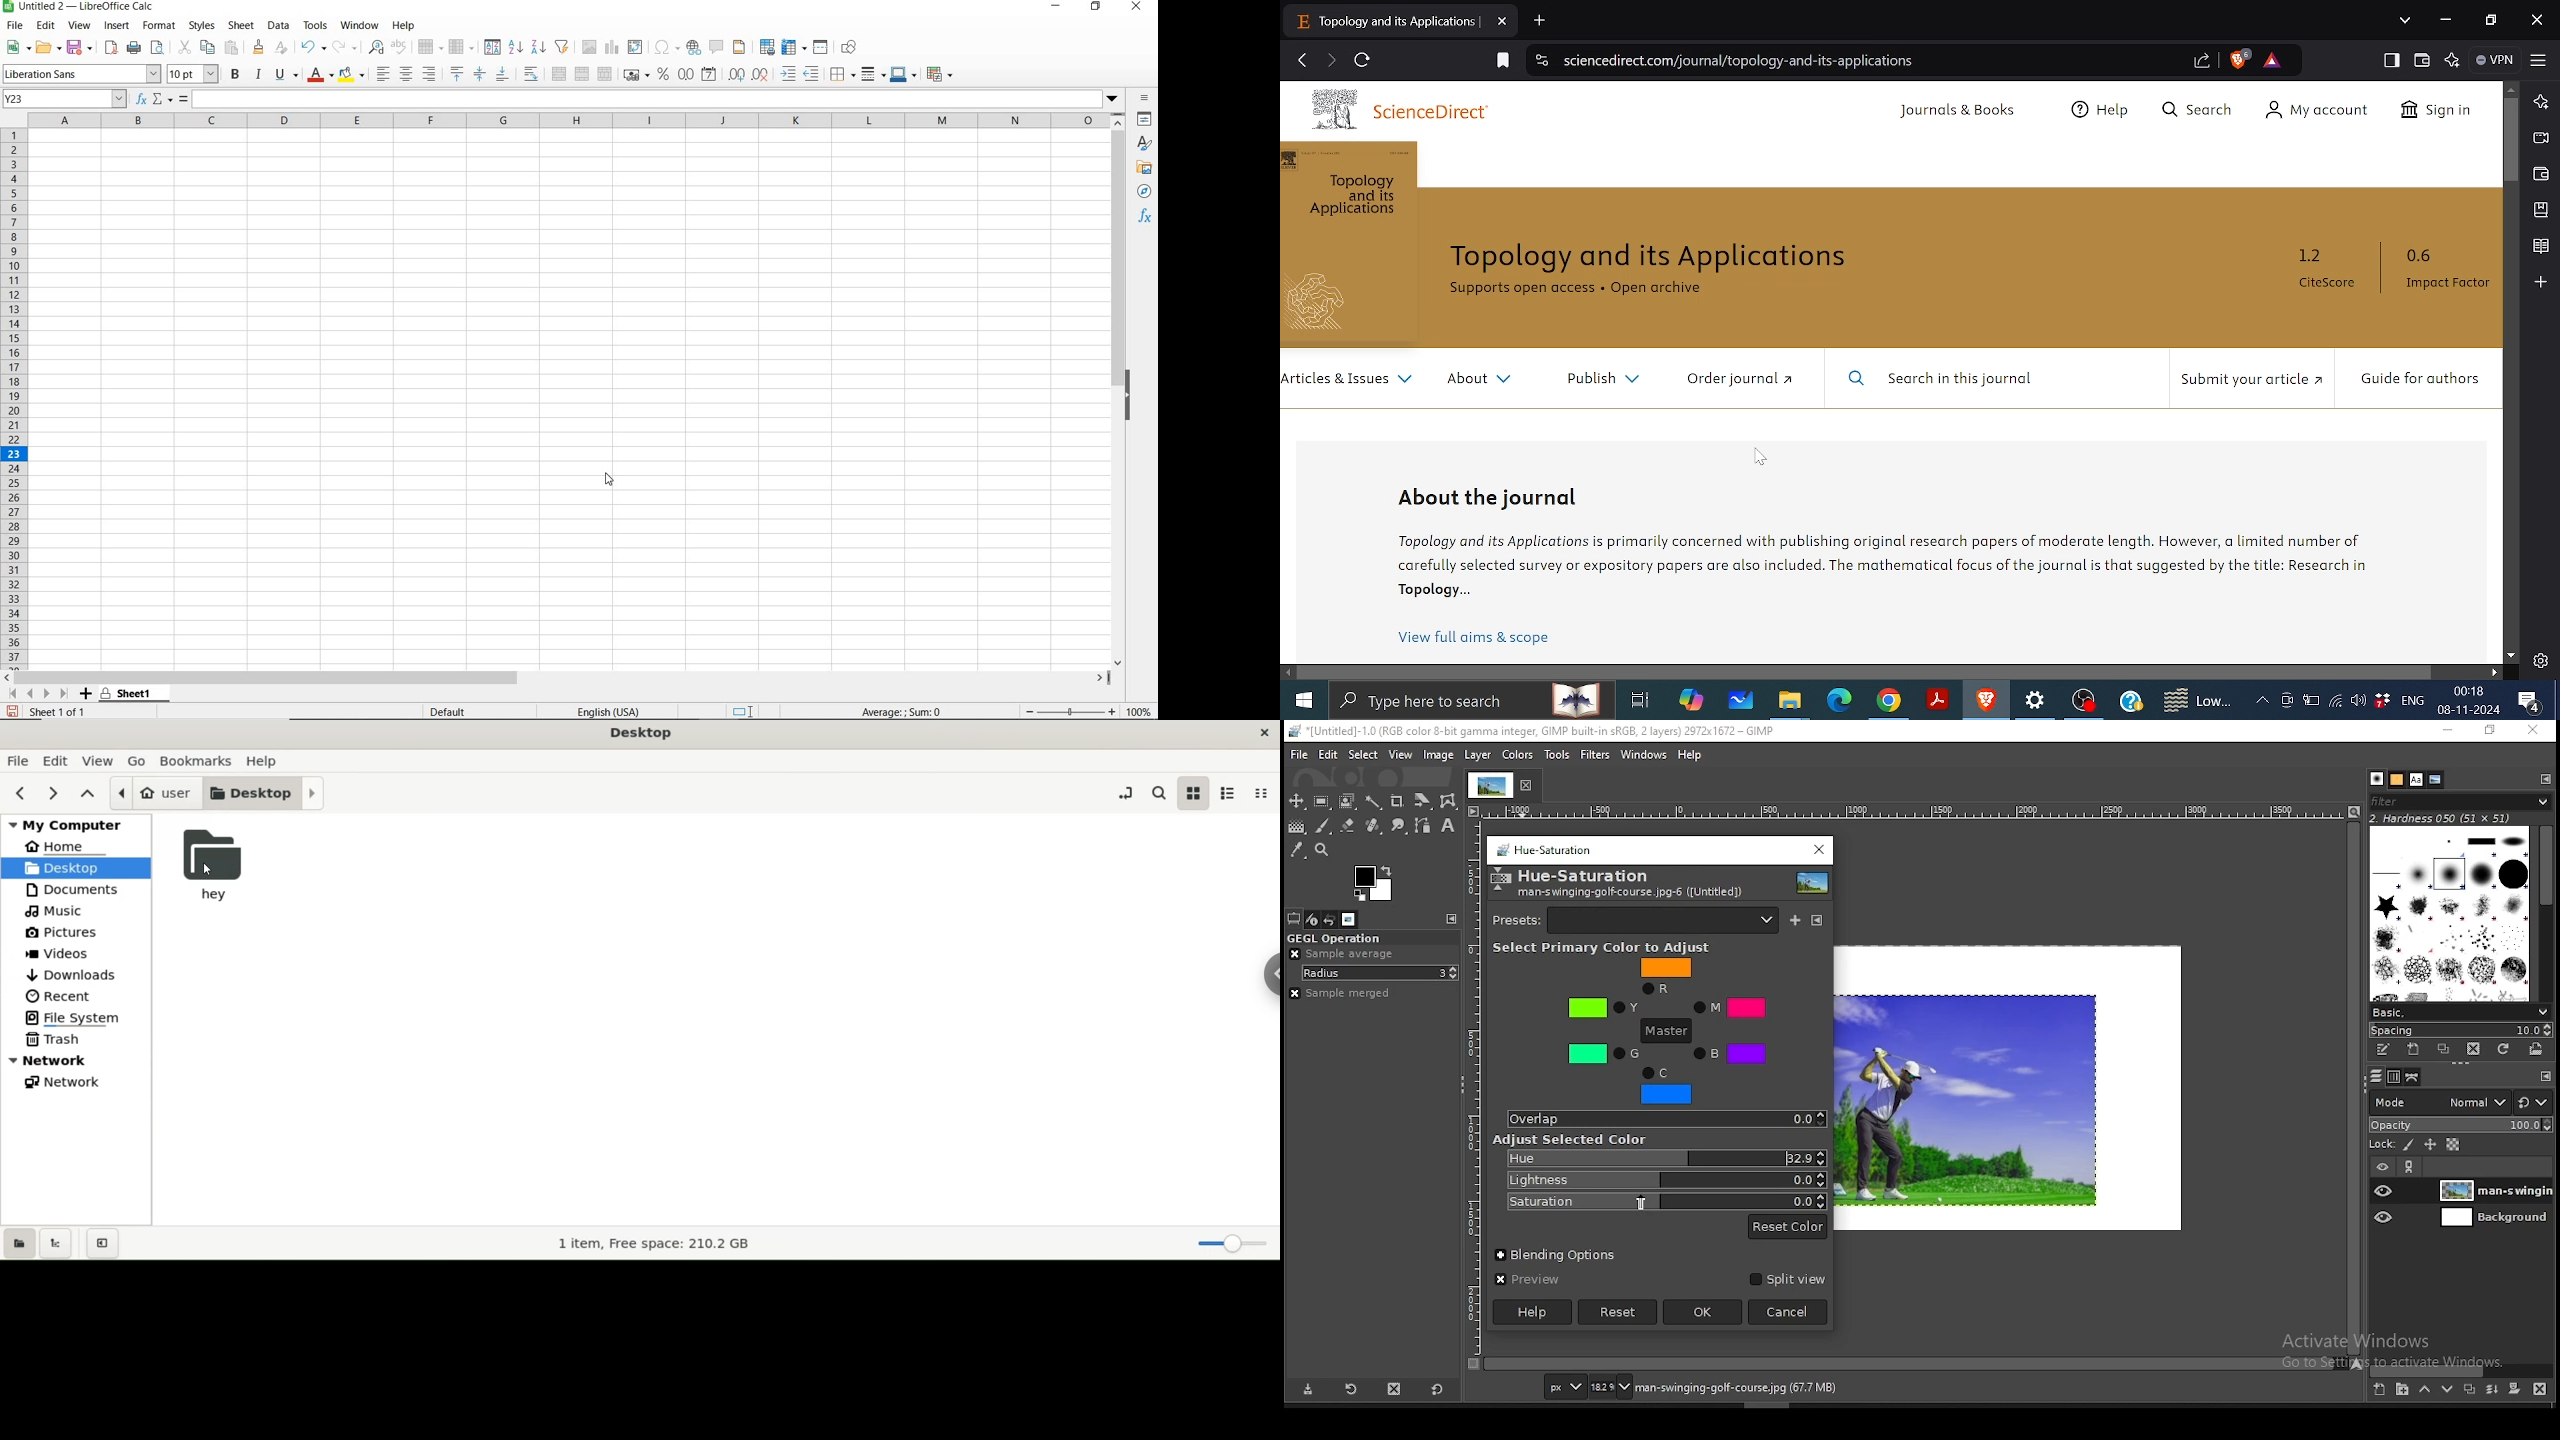 This screenshot has height=1456, width=2576. I want to click on NEW, so click(15, 48).